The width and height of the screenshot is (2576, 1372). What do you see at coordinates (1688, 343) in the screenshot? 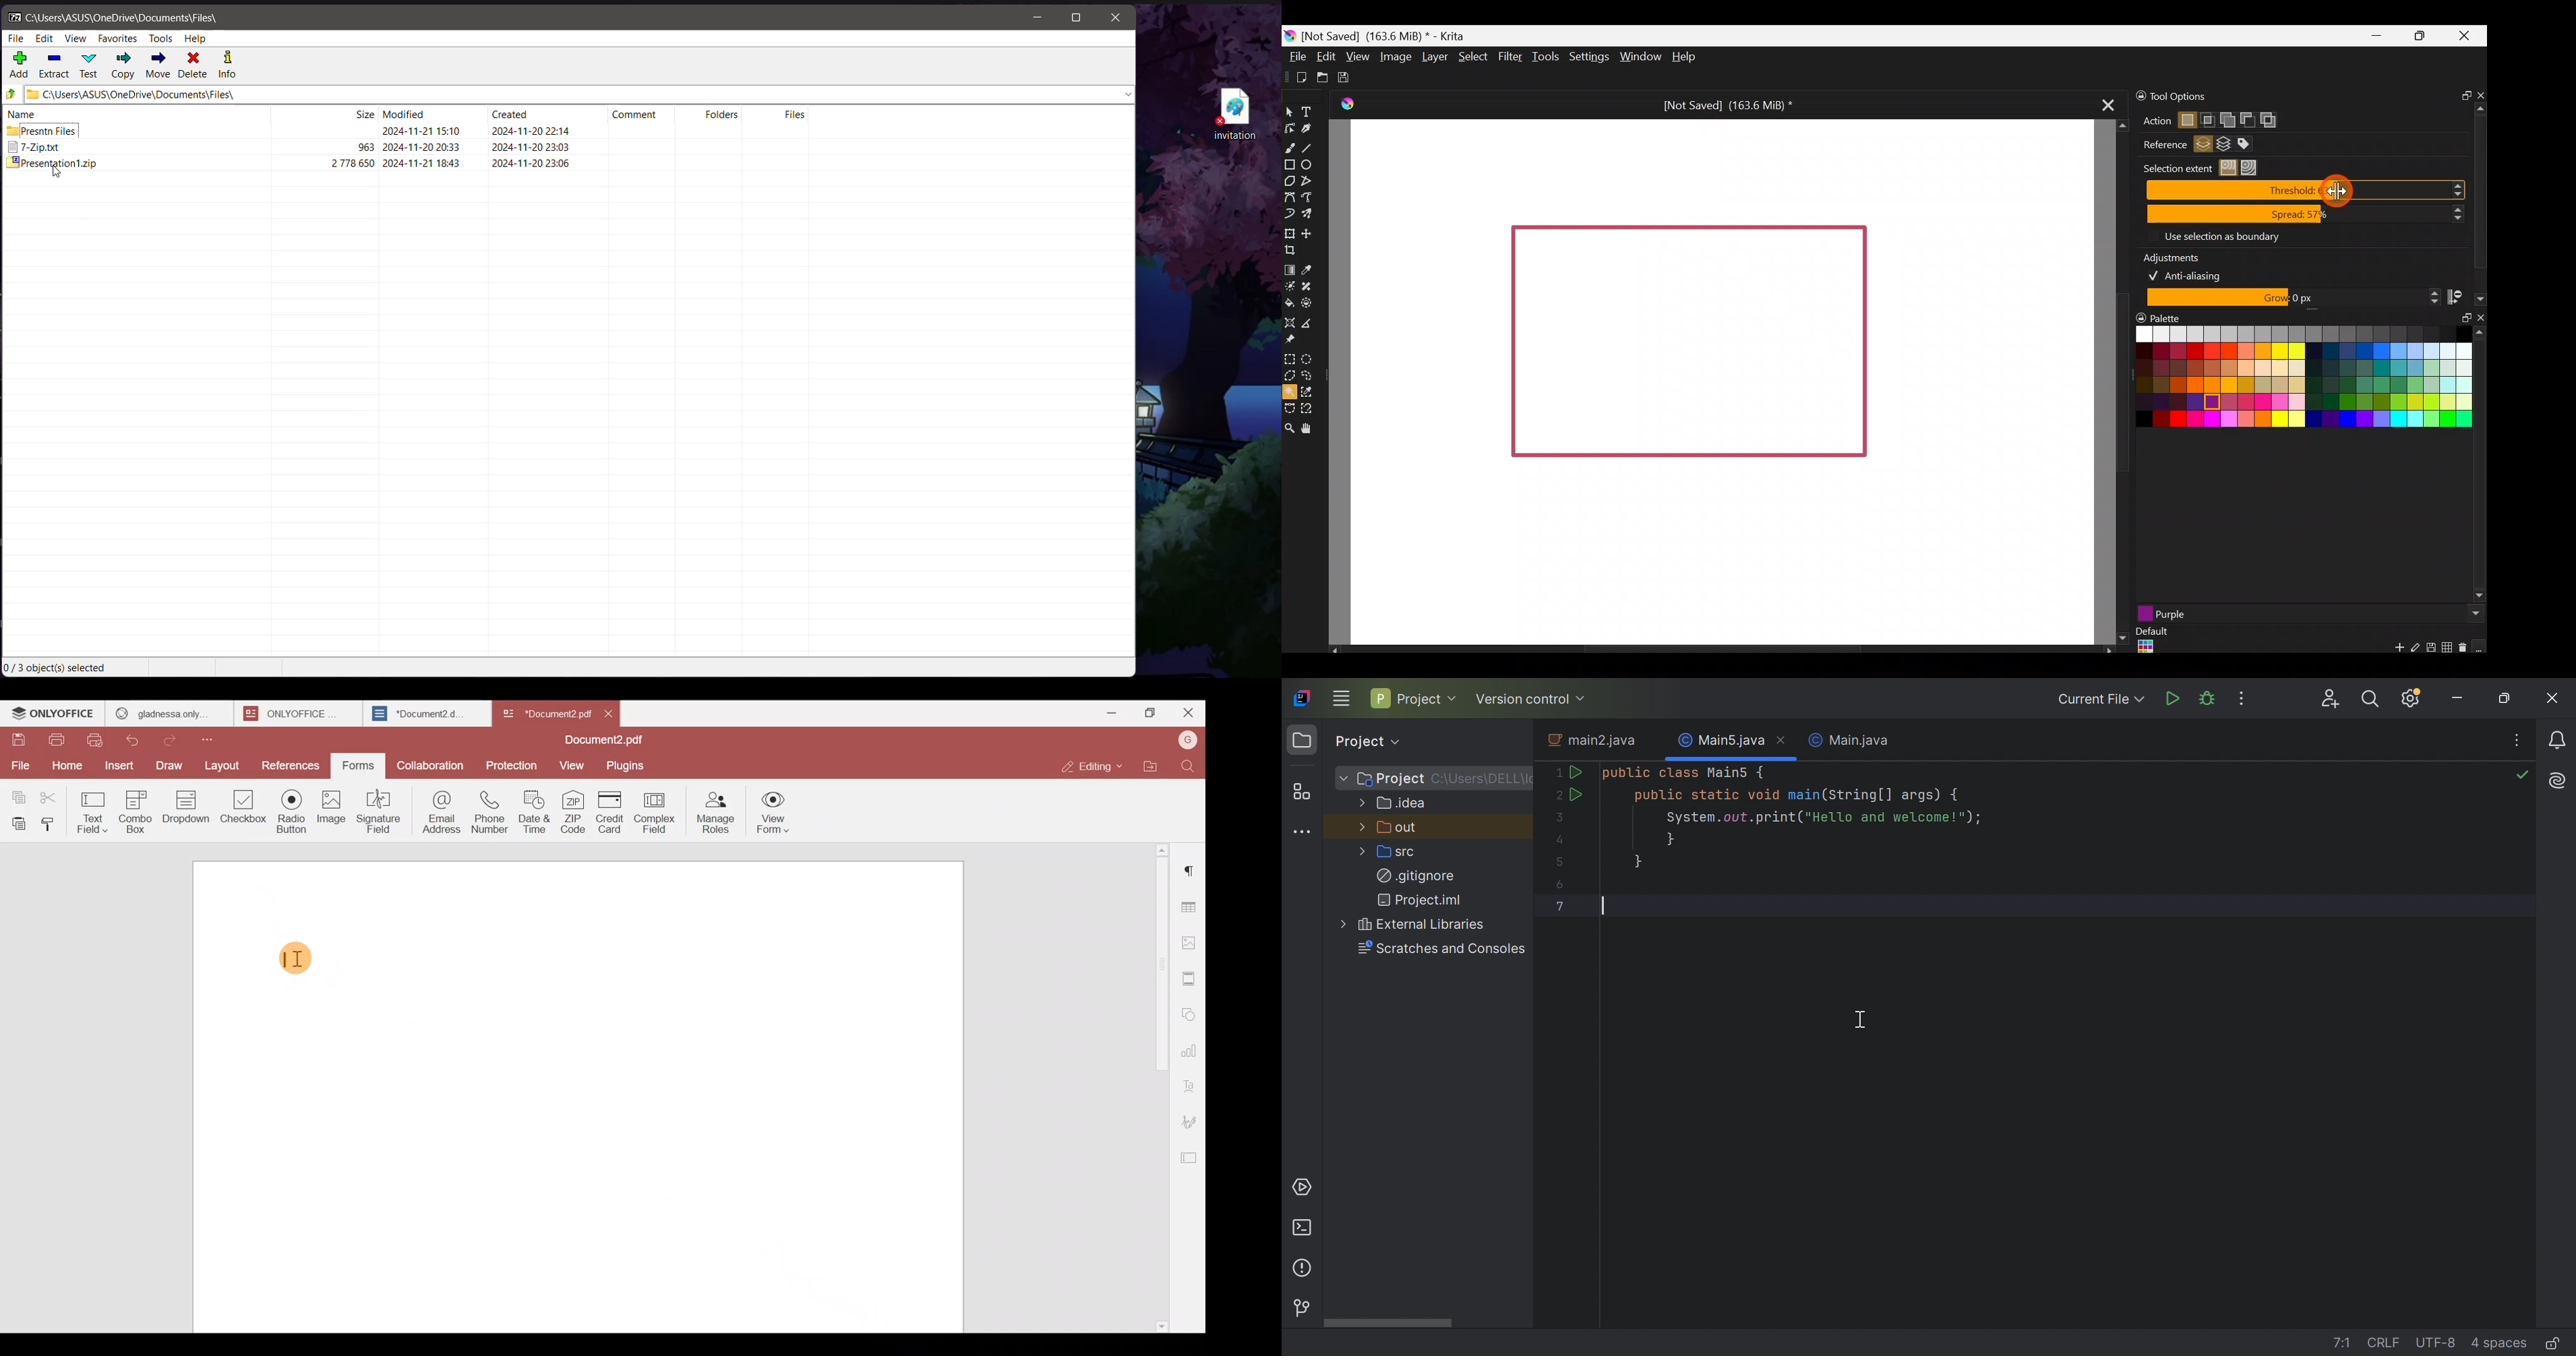
I see `Rectangle shape on Canvas` at bounding box center [1688, 343].